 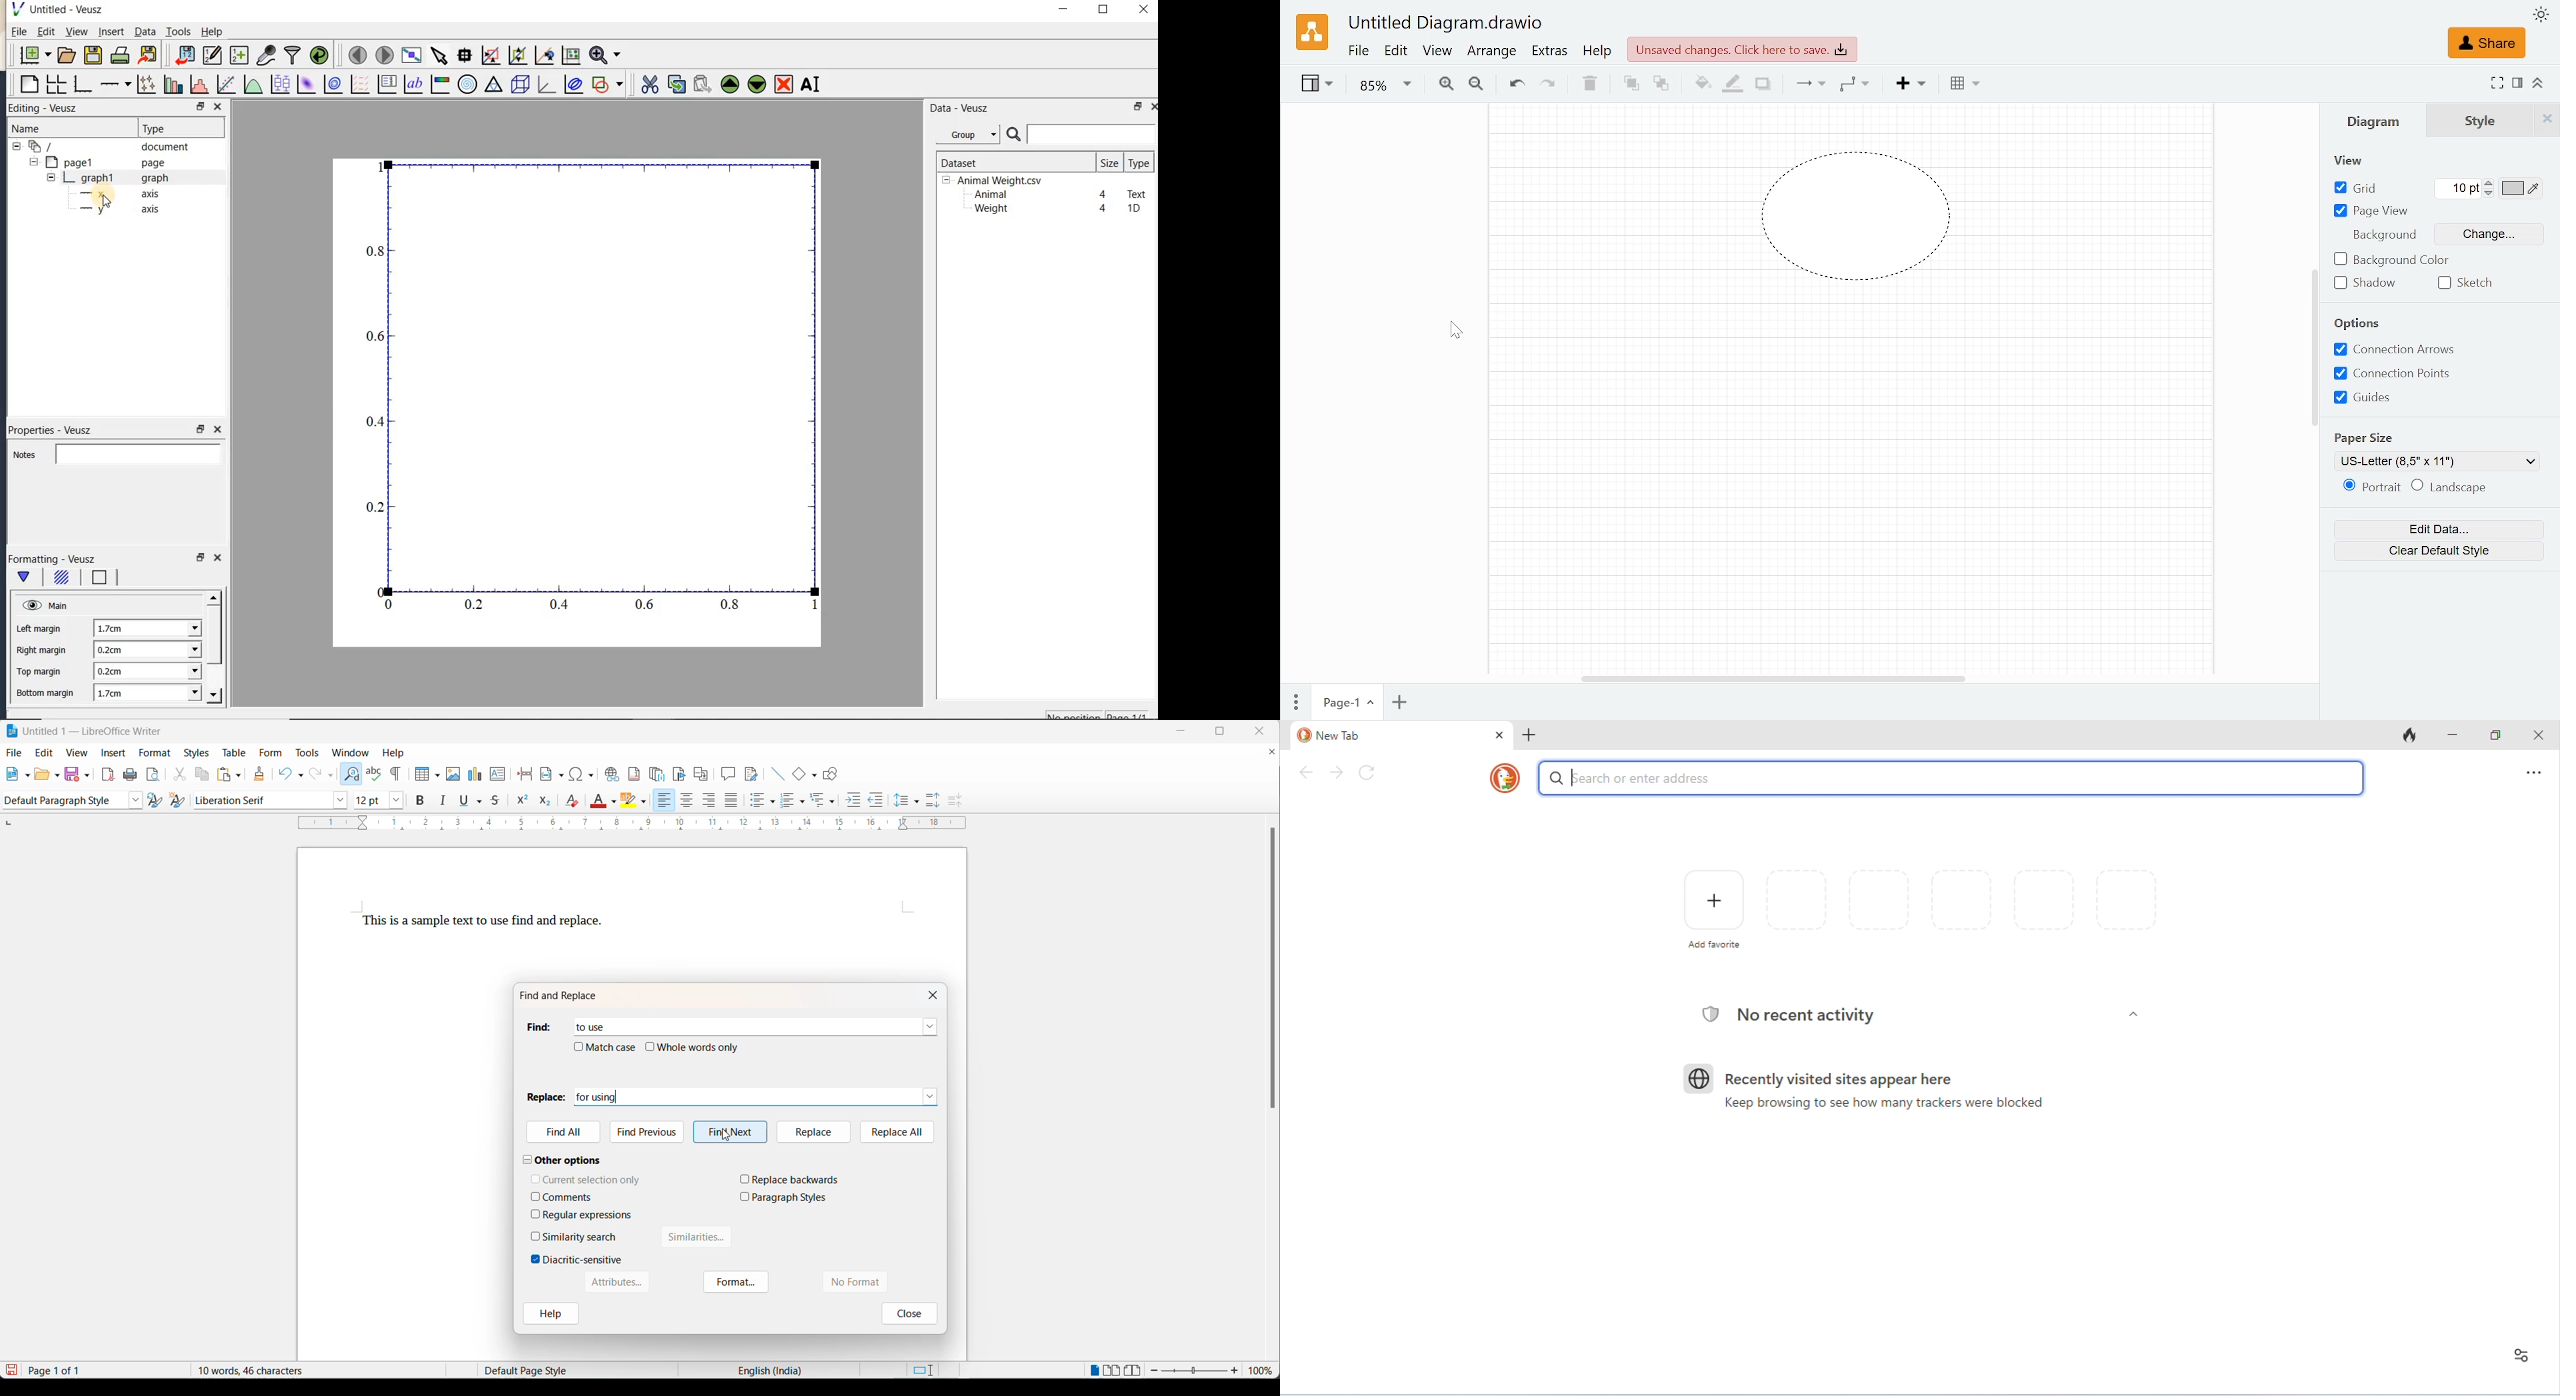 I want to click on subscript, so click(x=544, y=802).